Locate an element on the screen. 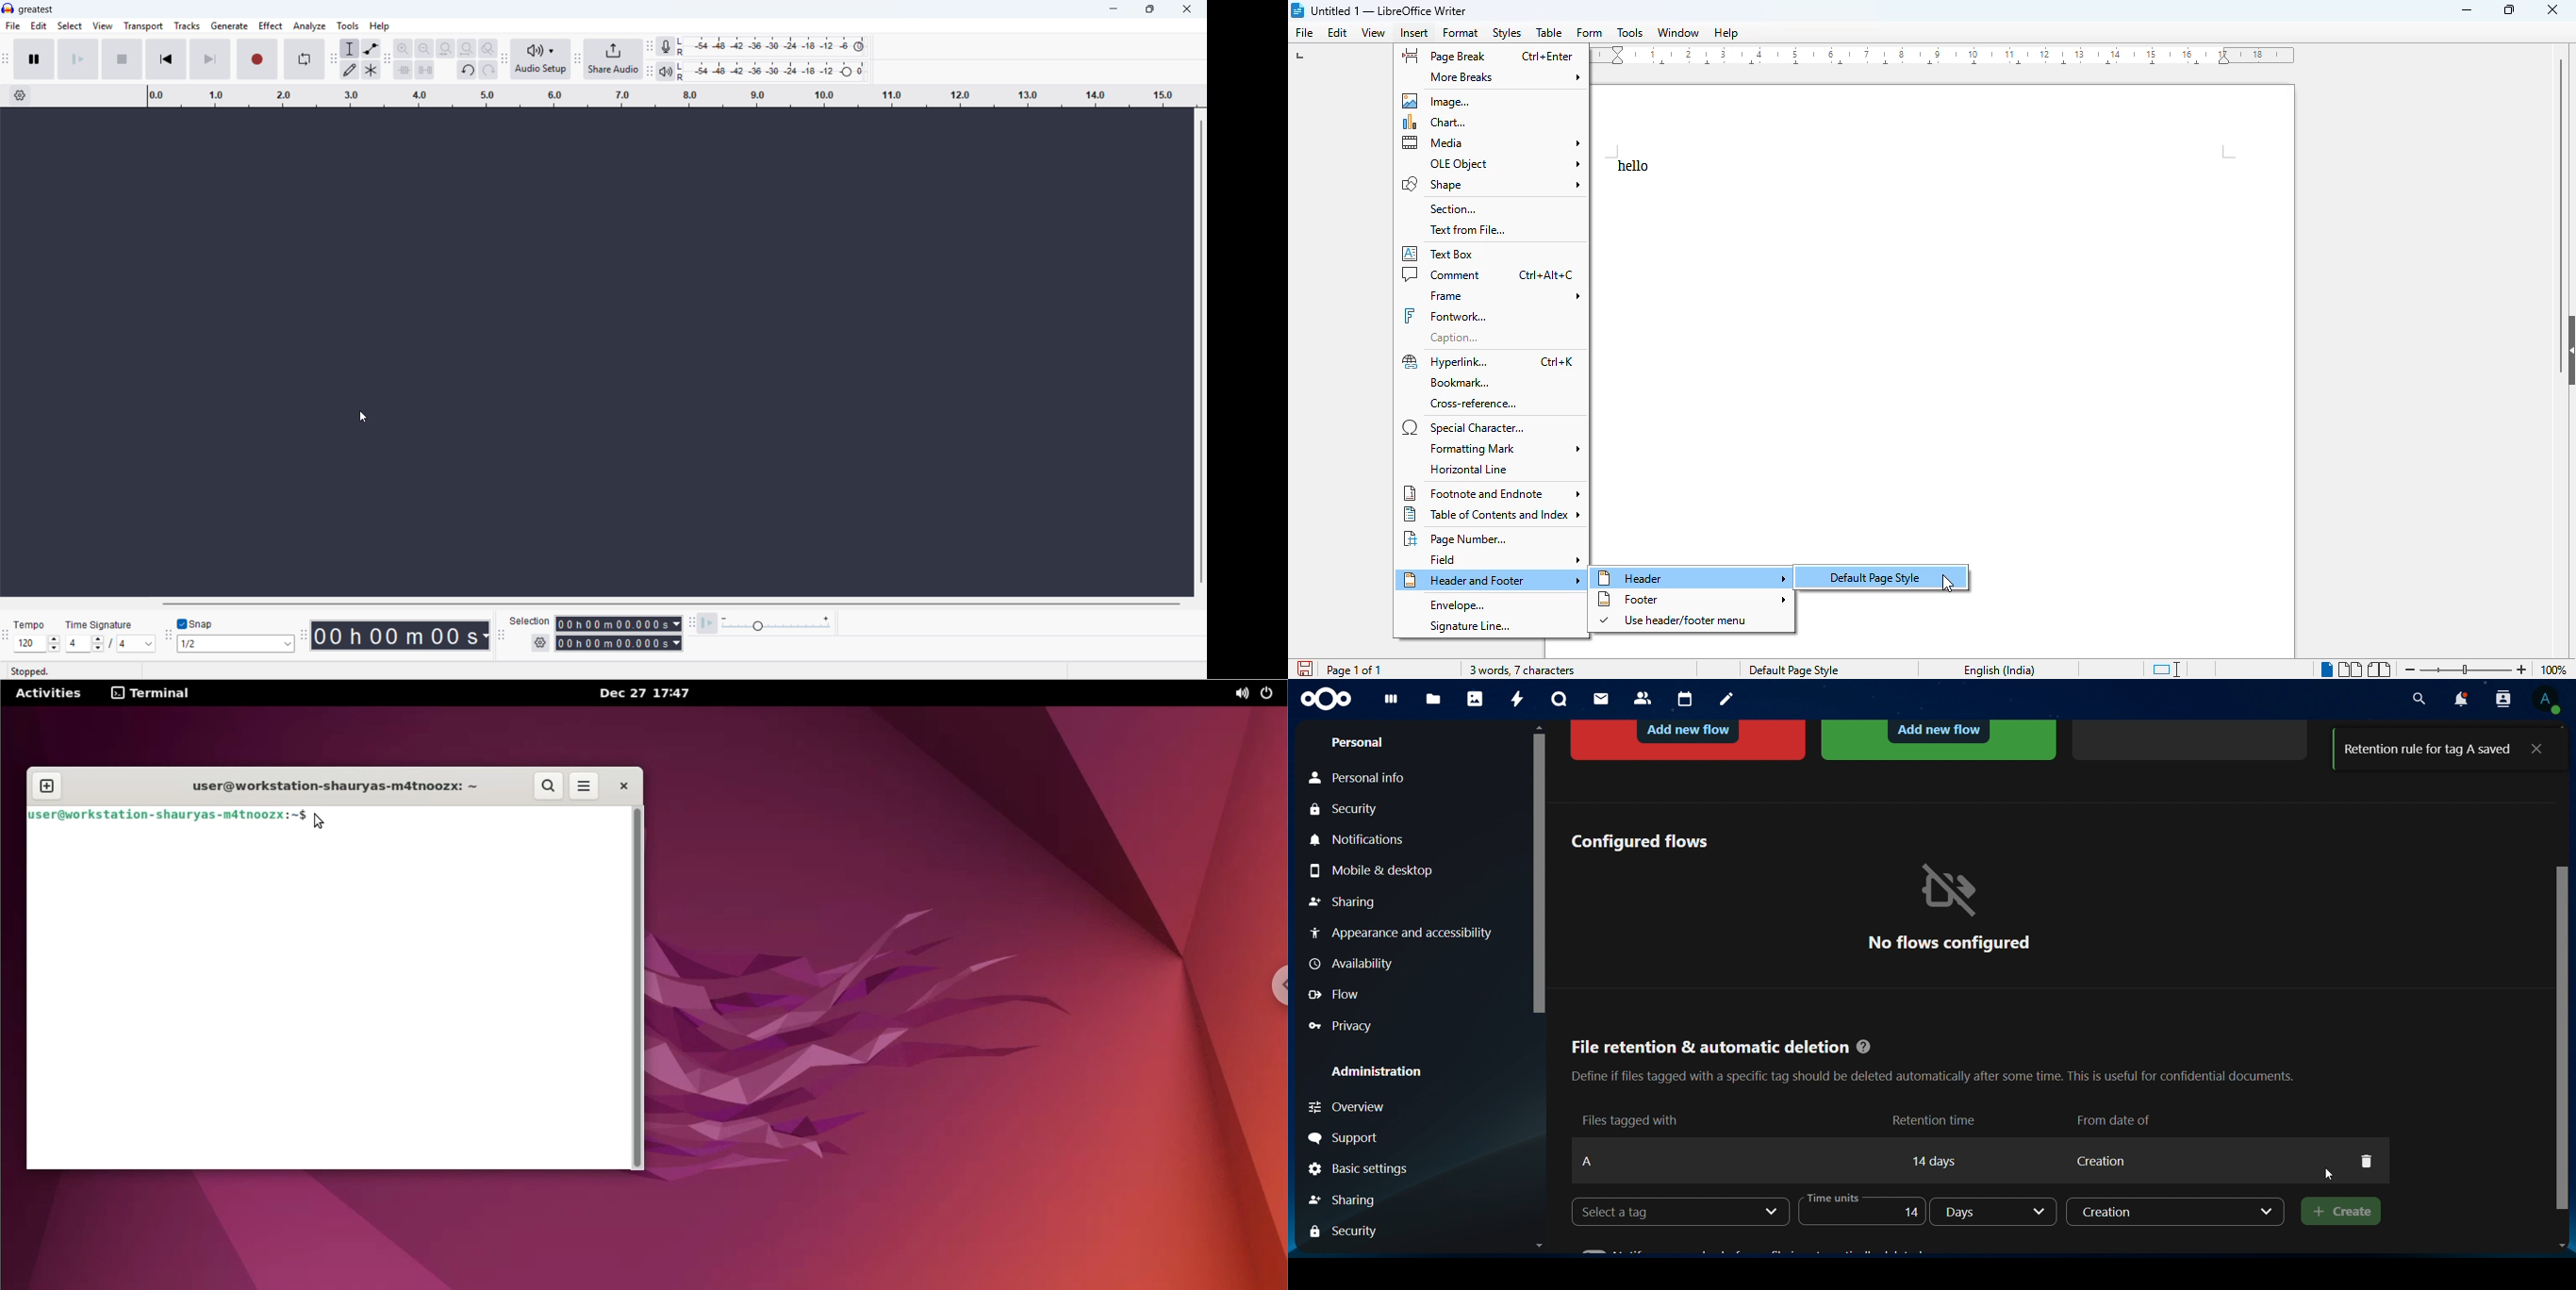  view  is located at coordinates (102, 25).